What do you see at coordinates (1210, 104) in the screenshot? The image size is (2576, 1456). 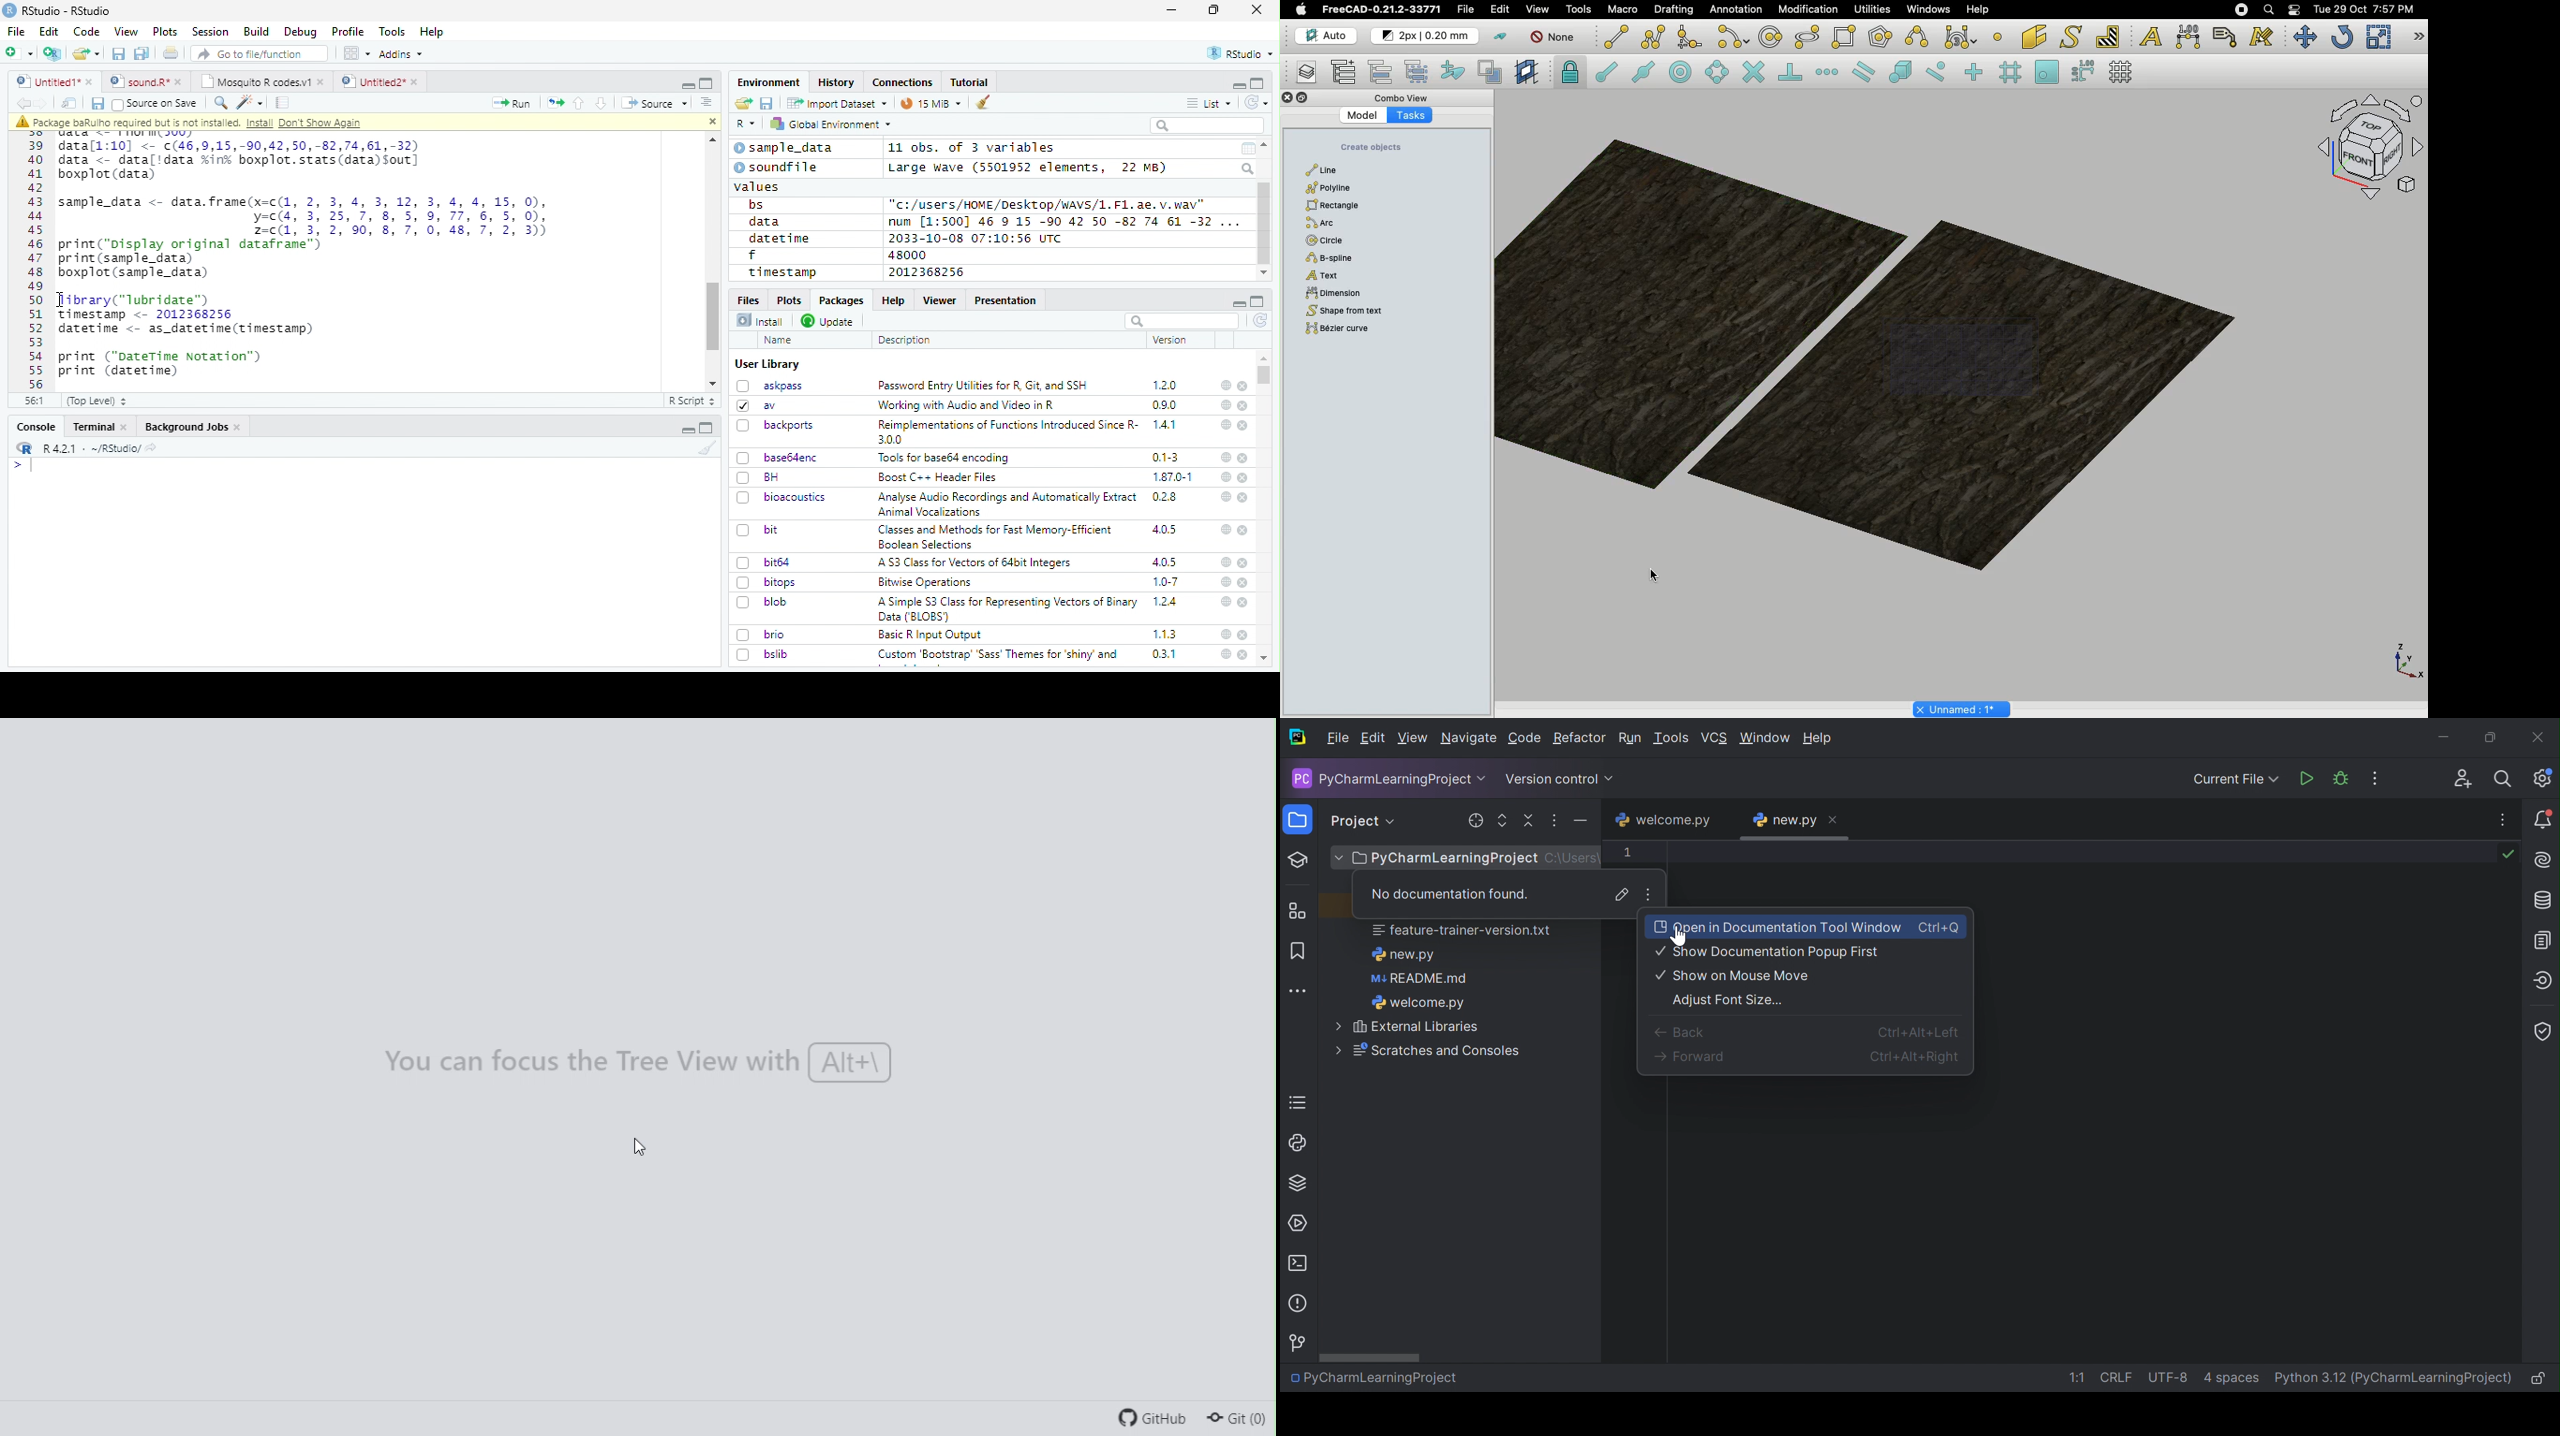 I see `List` at bounding box center [1210, 104].